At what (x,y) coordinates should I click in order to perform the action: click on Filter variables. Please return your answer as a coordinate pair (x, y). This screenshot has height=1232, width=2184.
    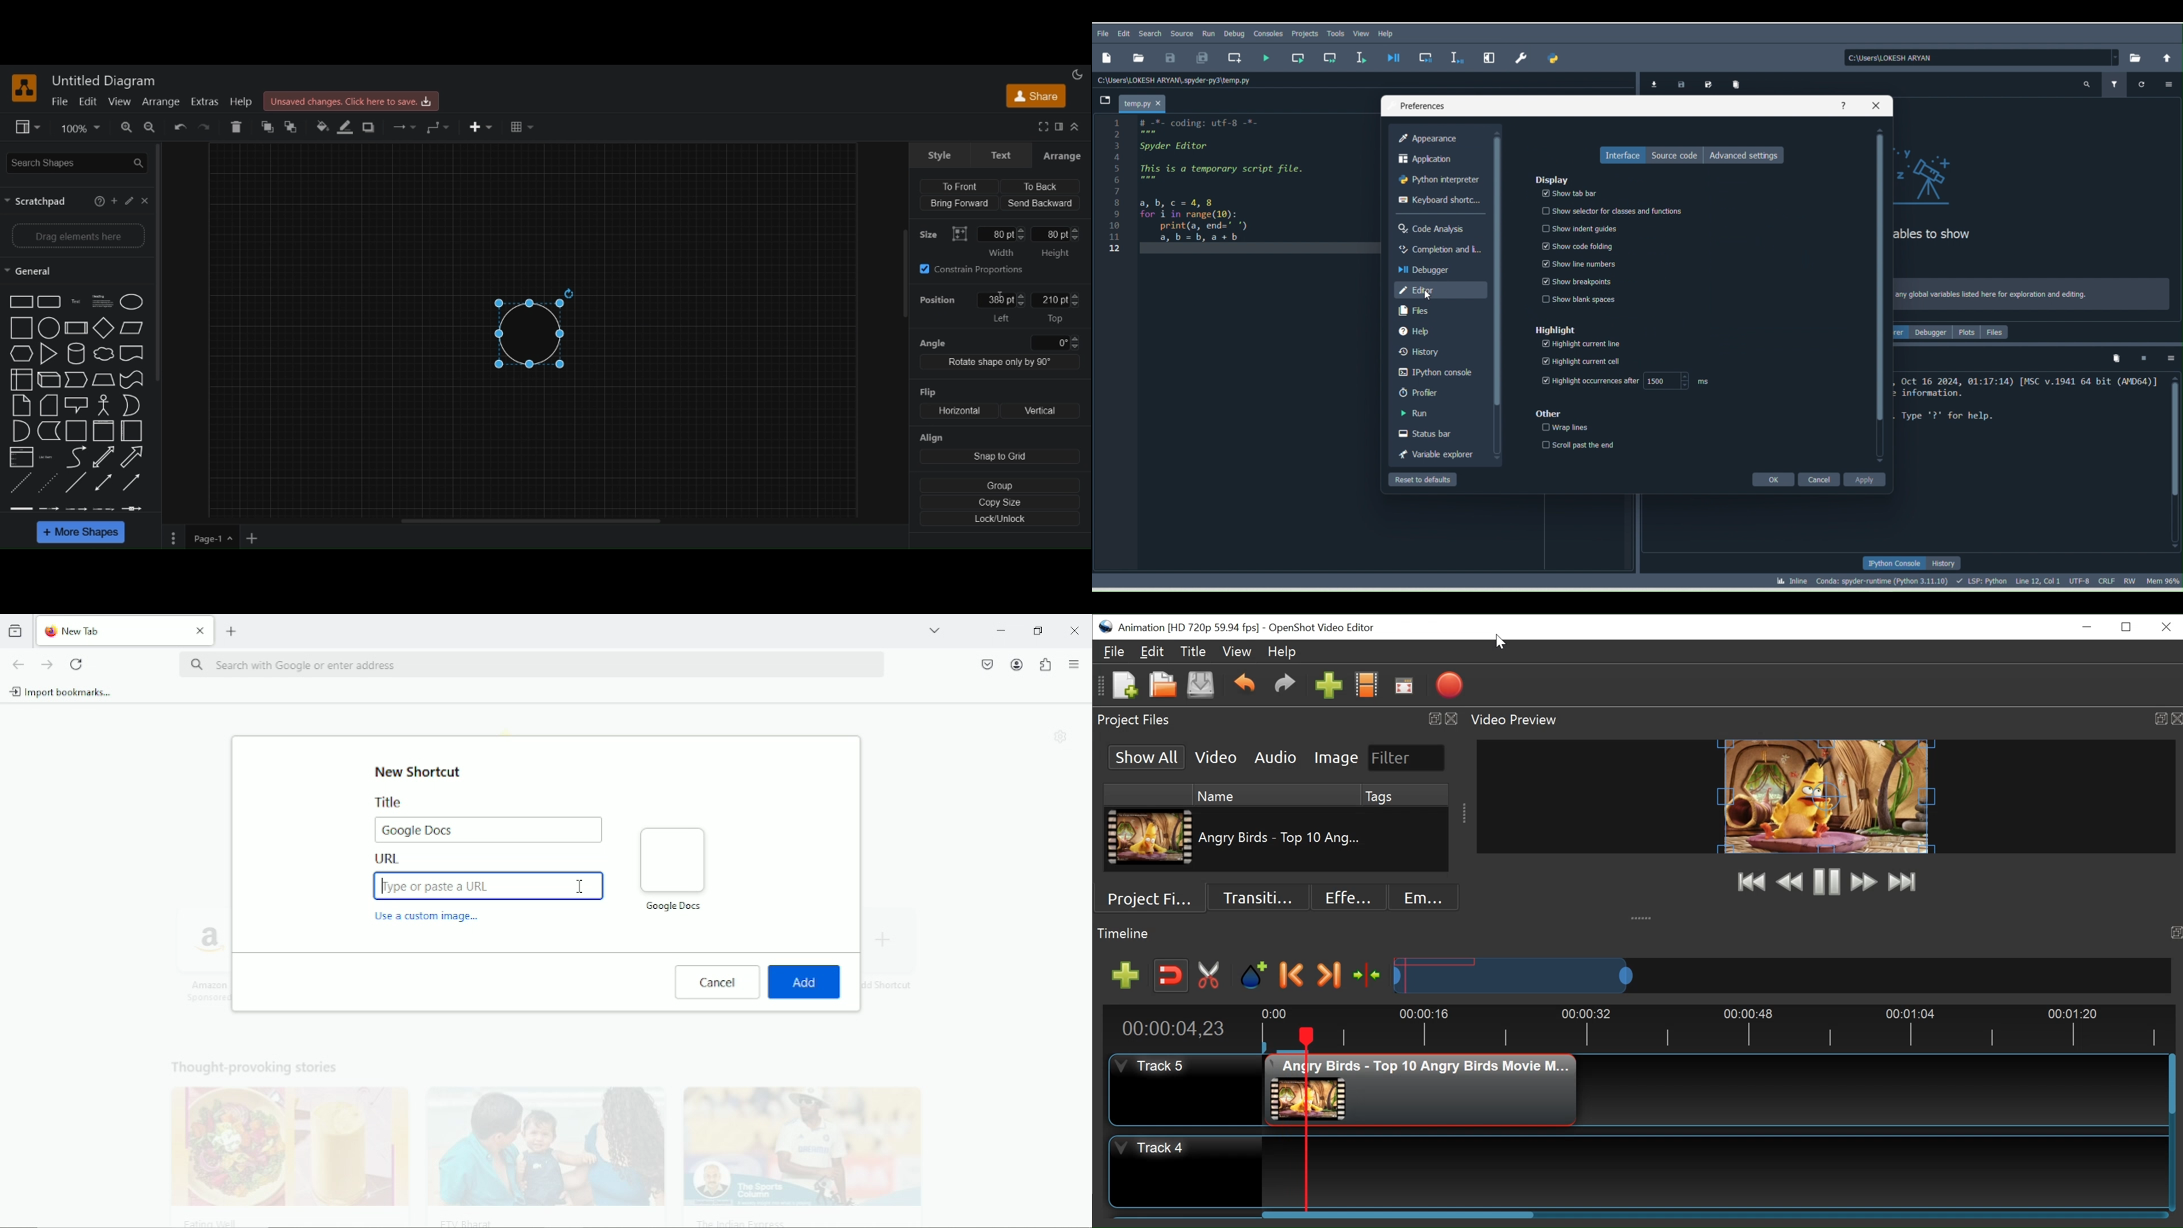
    Looking at the image, I should click on (2115, 84).